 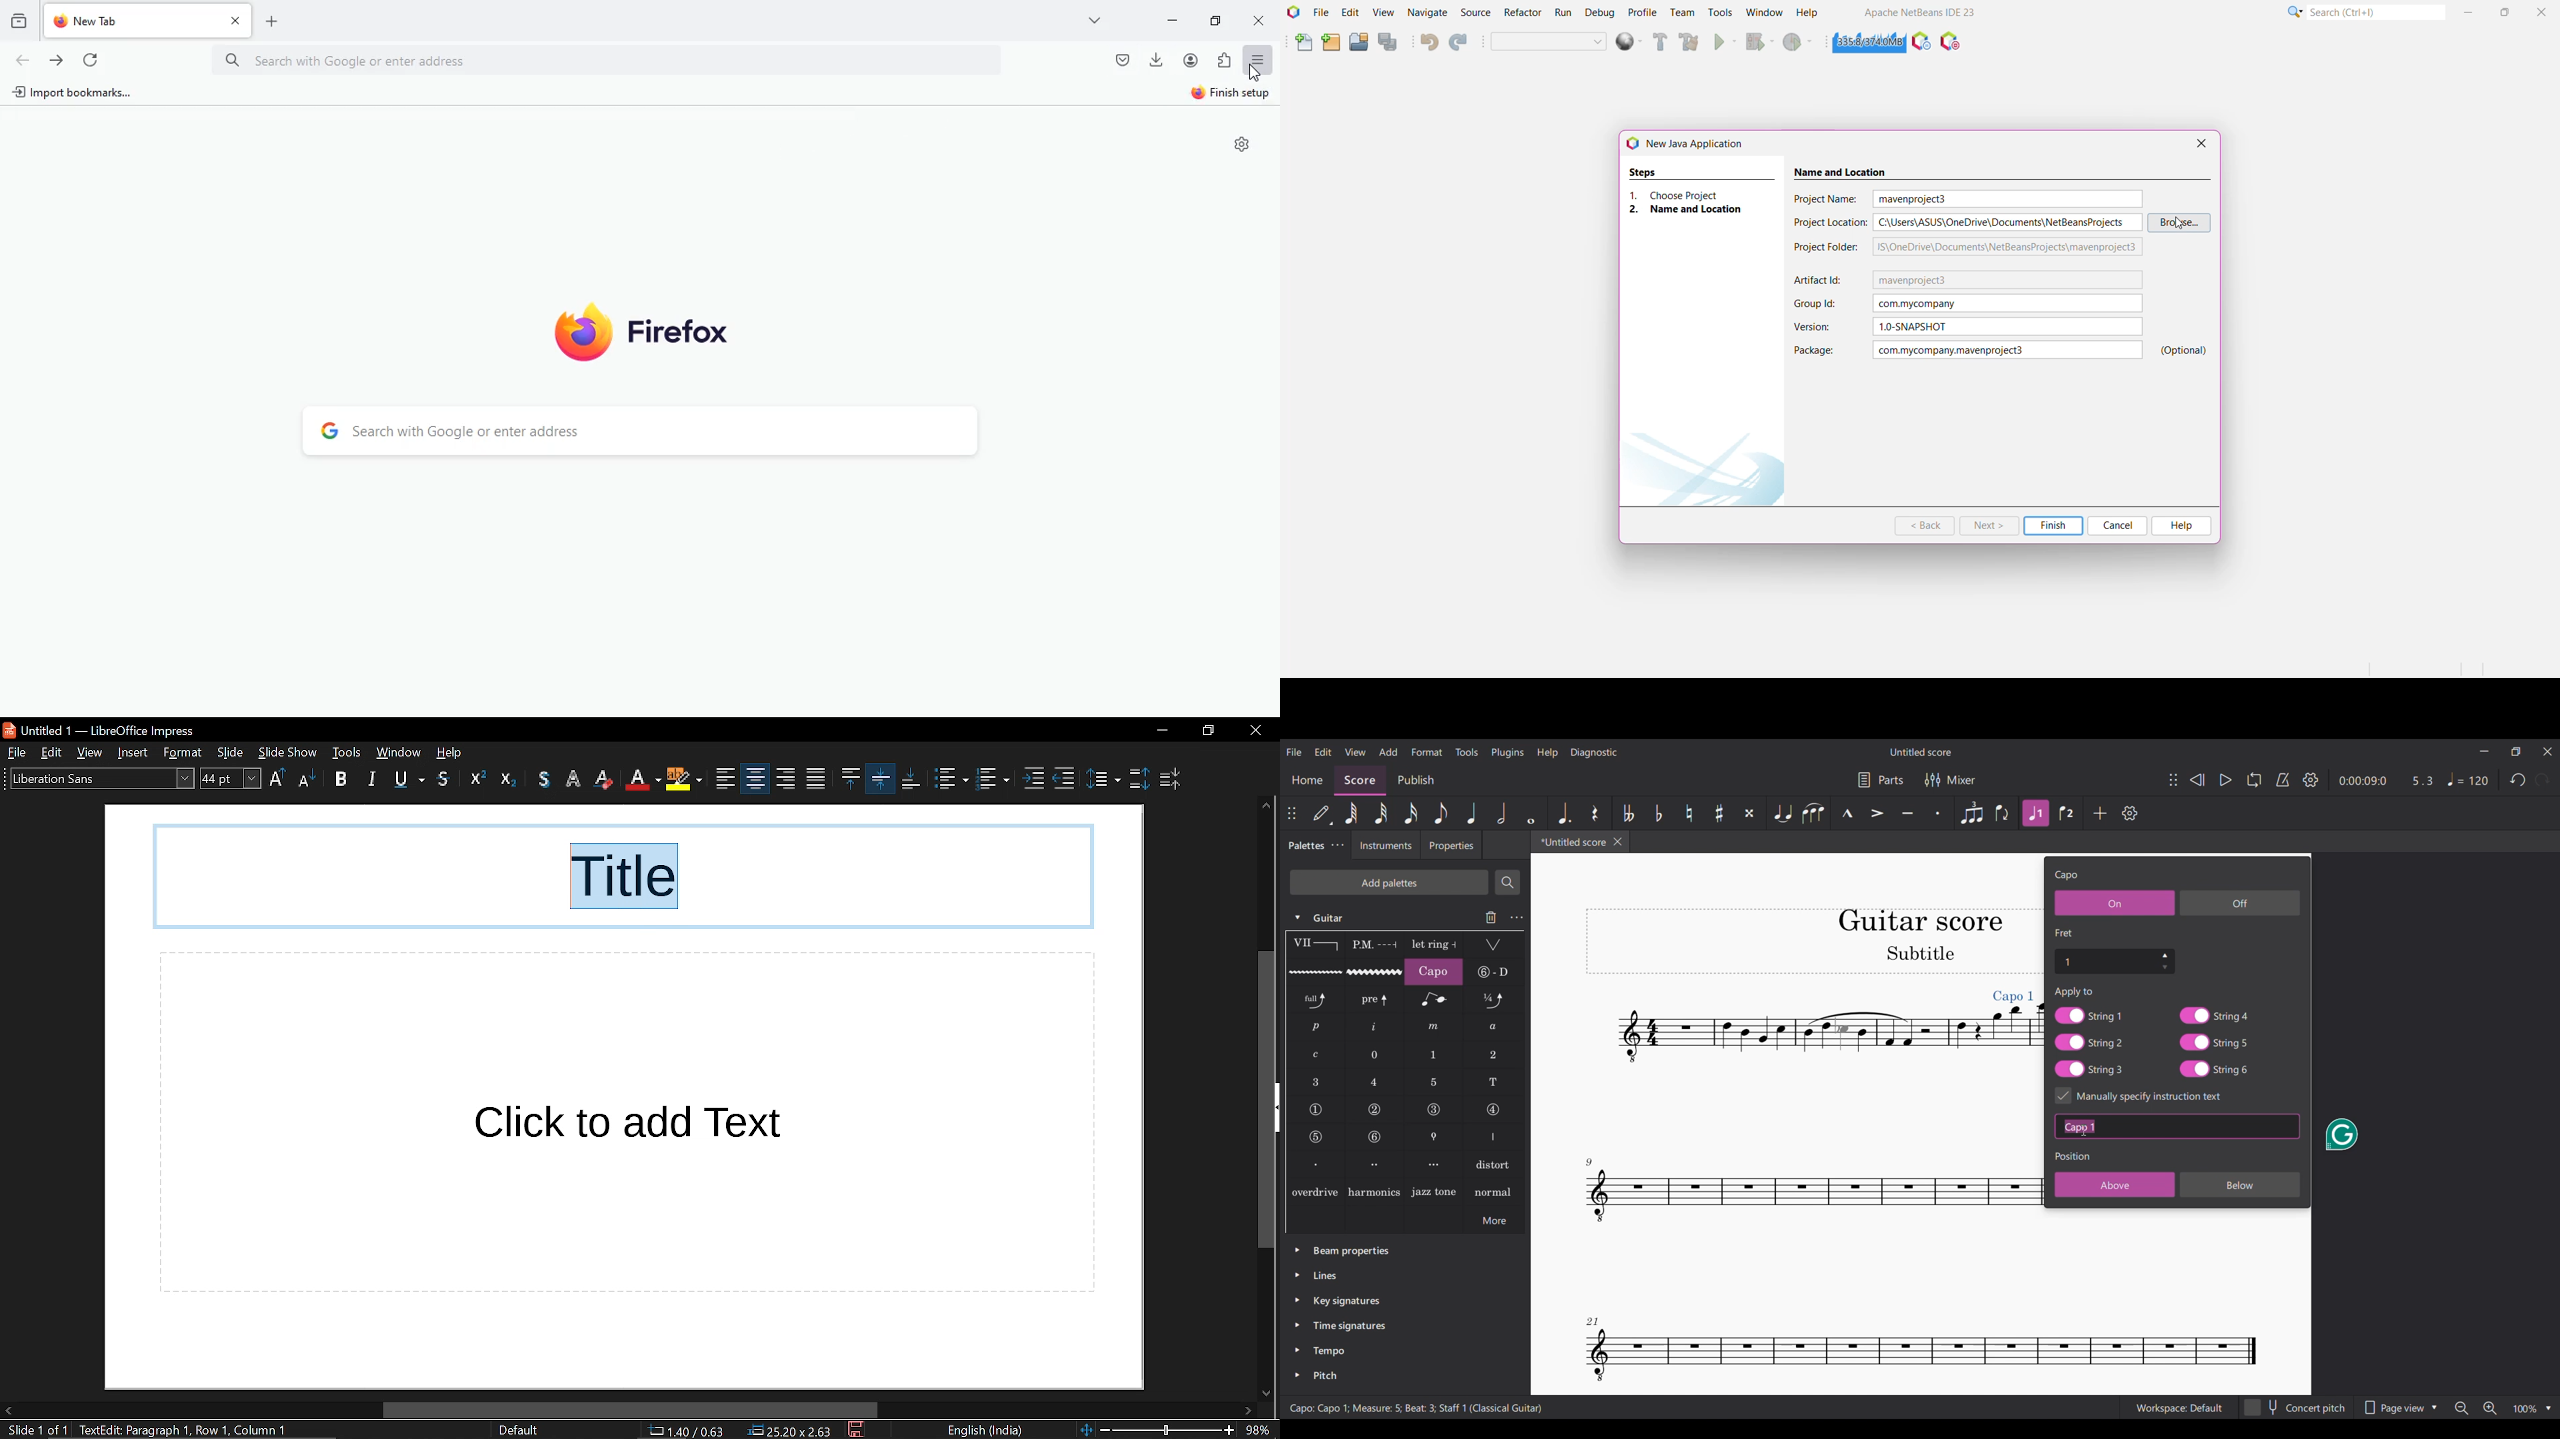 What do you see at coordinates (2075, 992) in the screenshot?
I see `Text` at bounding box center [2075, 992].